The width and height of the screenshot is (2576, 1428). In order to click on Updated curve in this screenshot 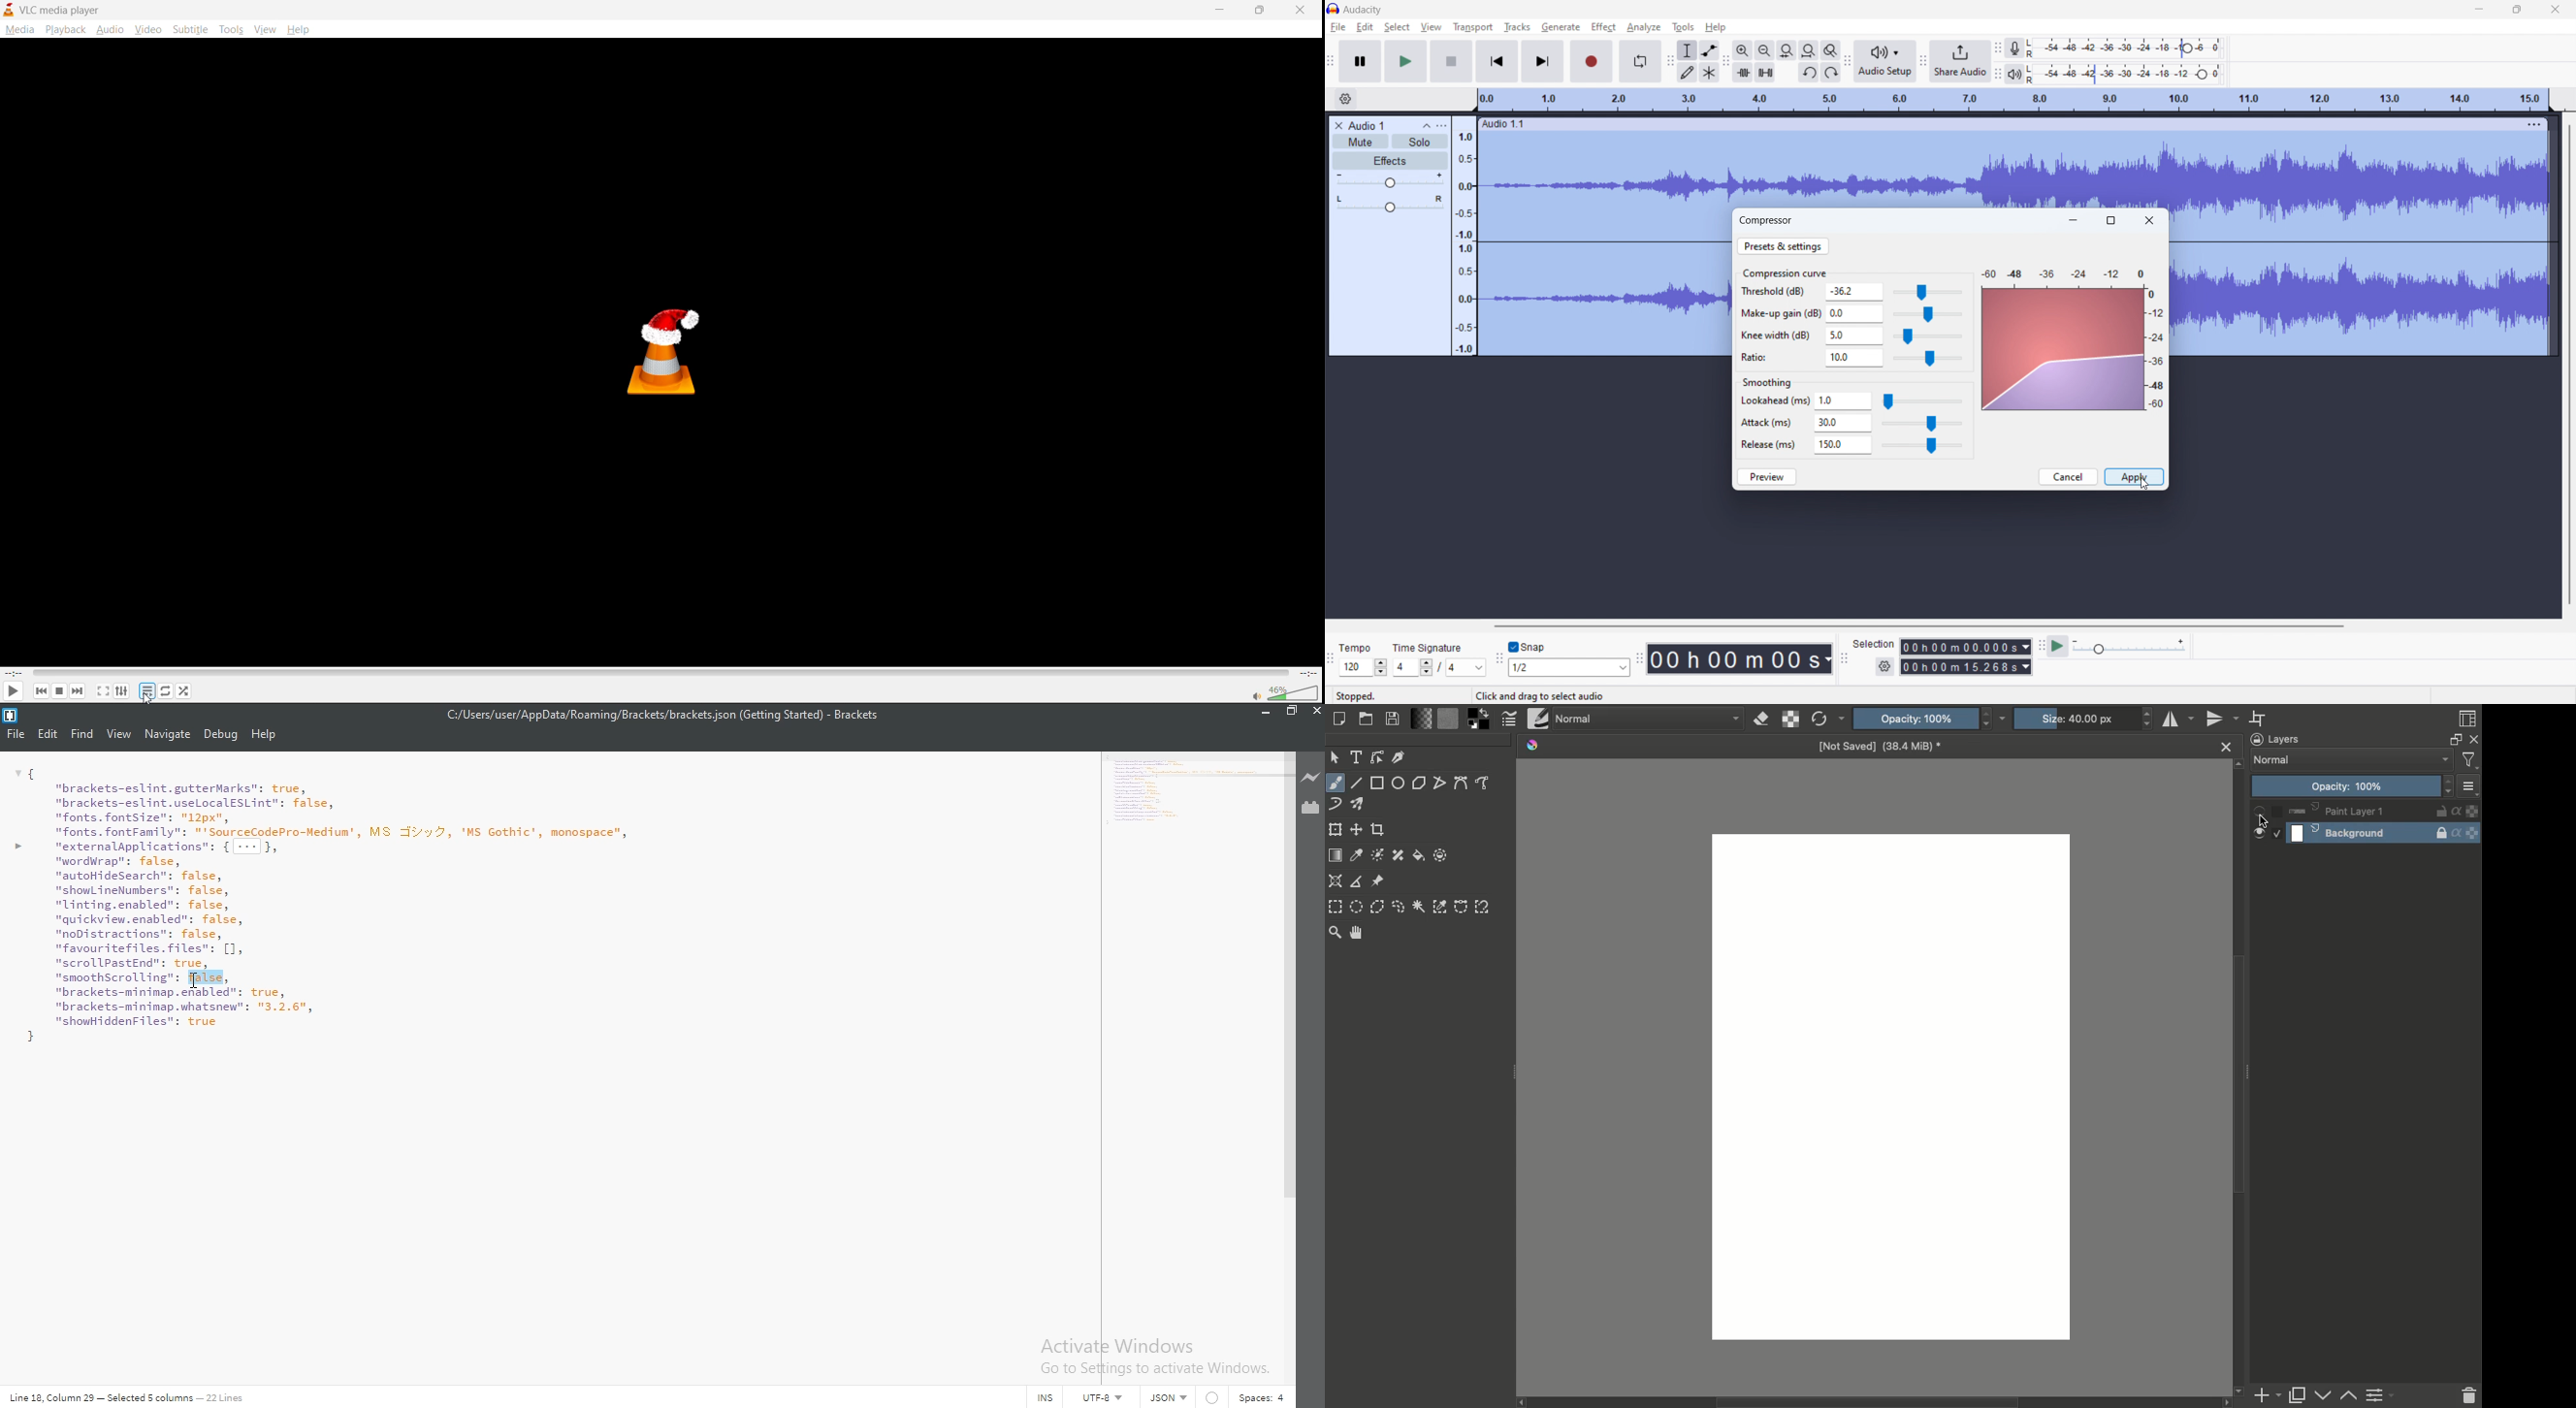, I will do `click(2064, 350)`.